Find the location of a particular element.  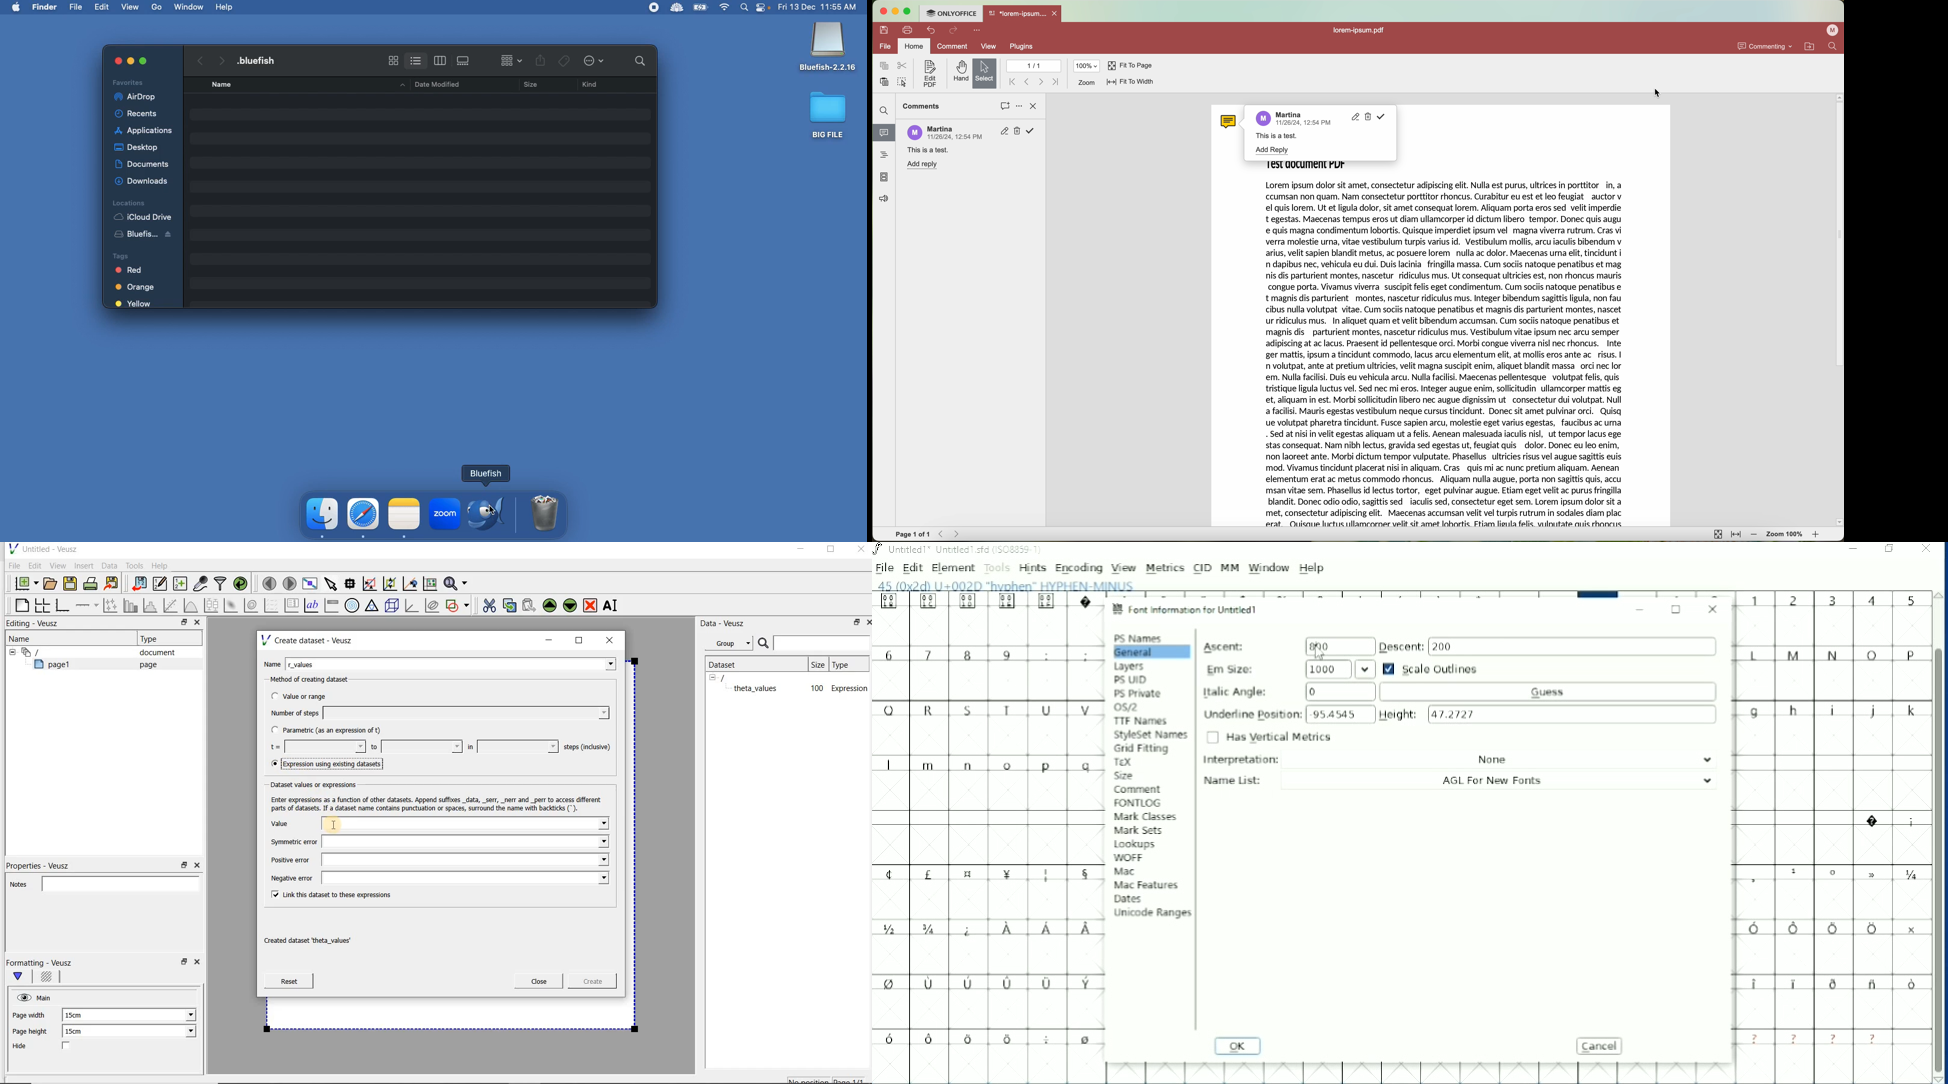

Restore down is located at coordinates (1891, 549).